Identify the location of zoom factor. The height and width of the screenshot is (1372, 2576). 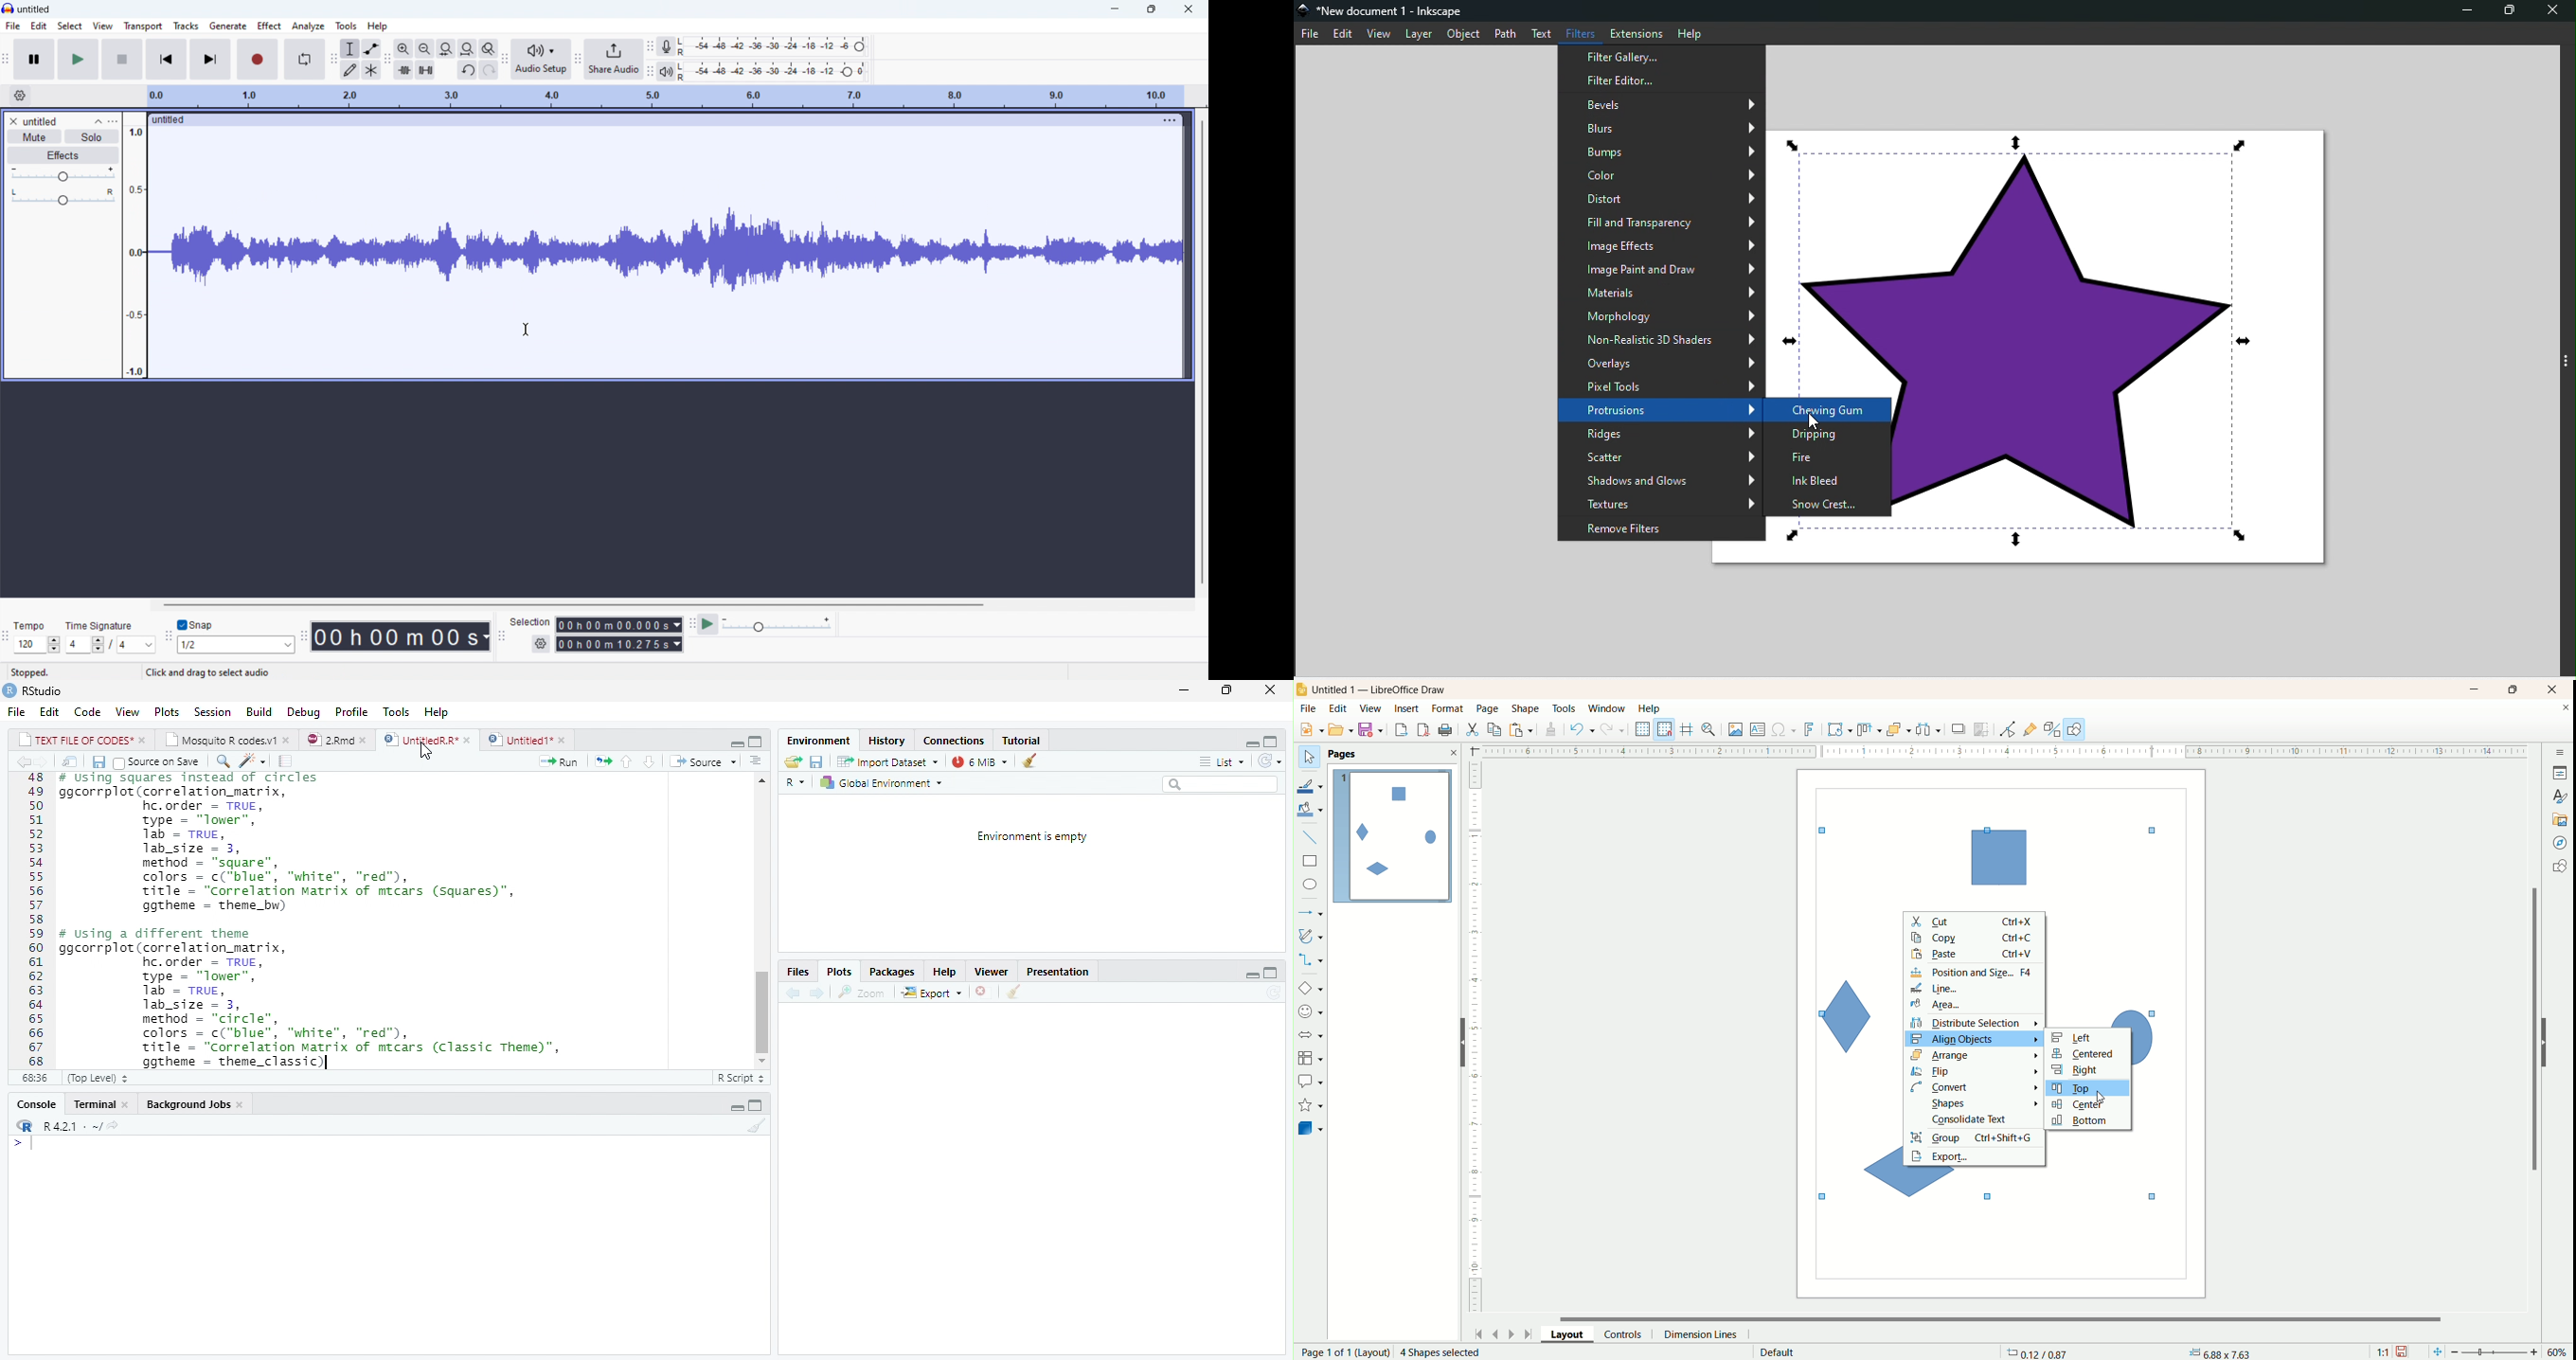
(2497, 1353).